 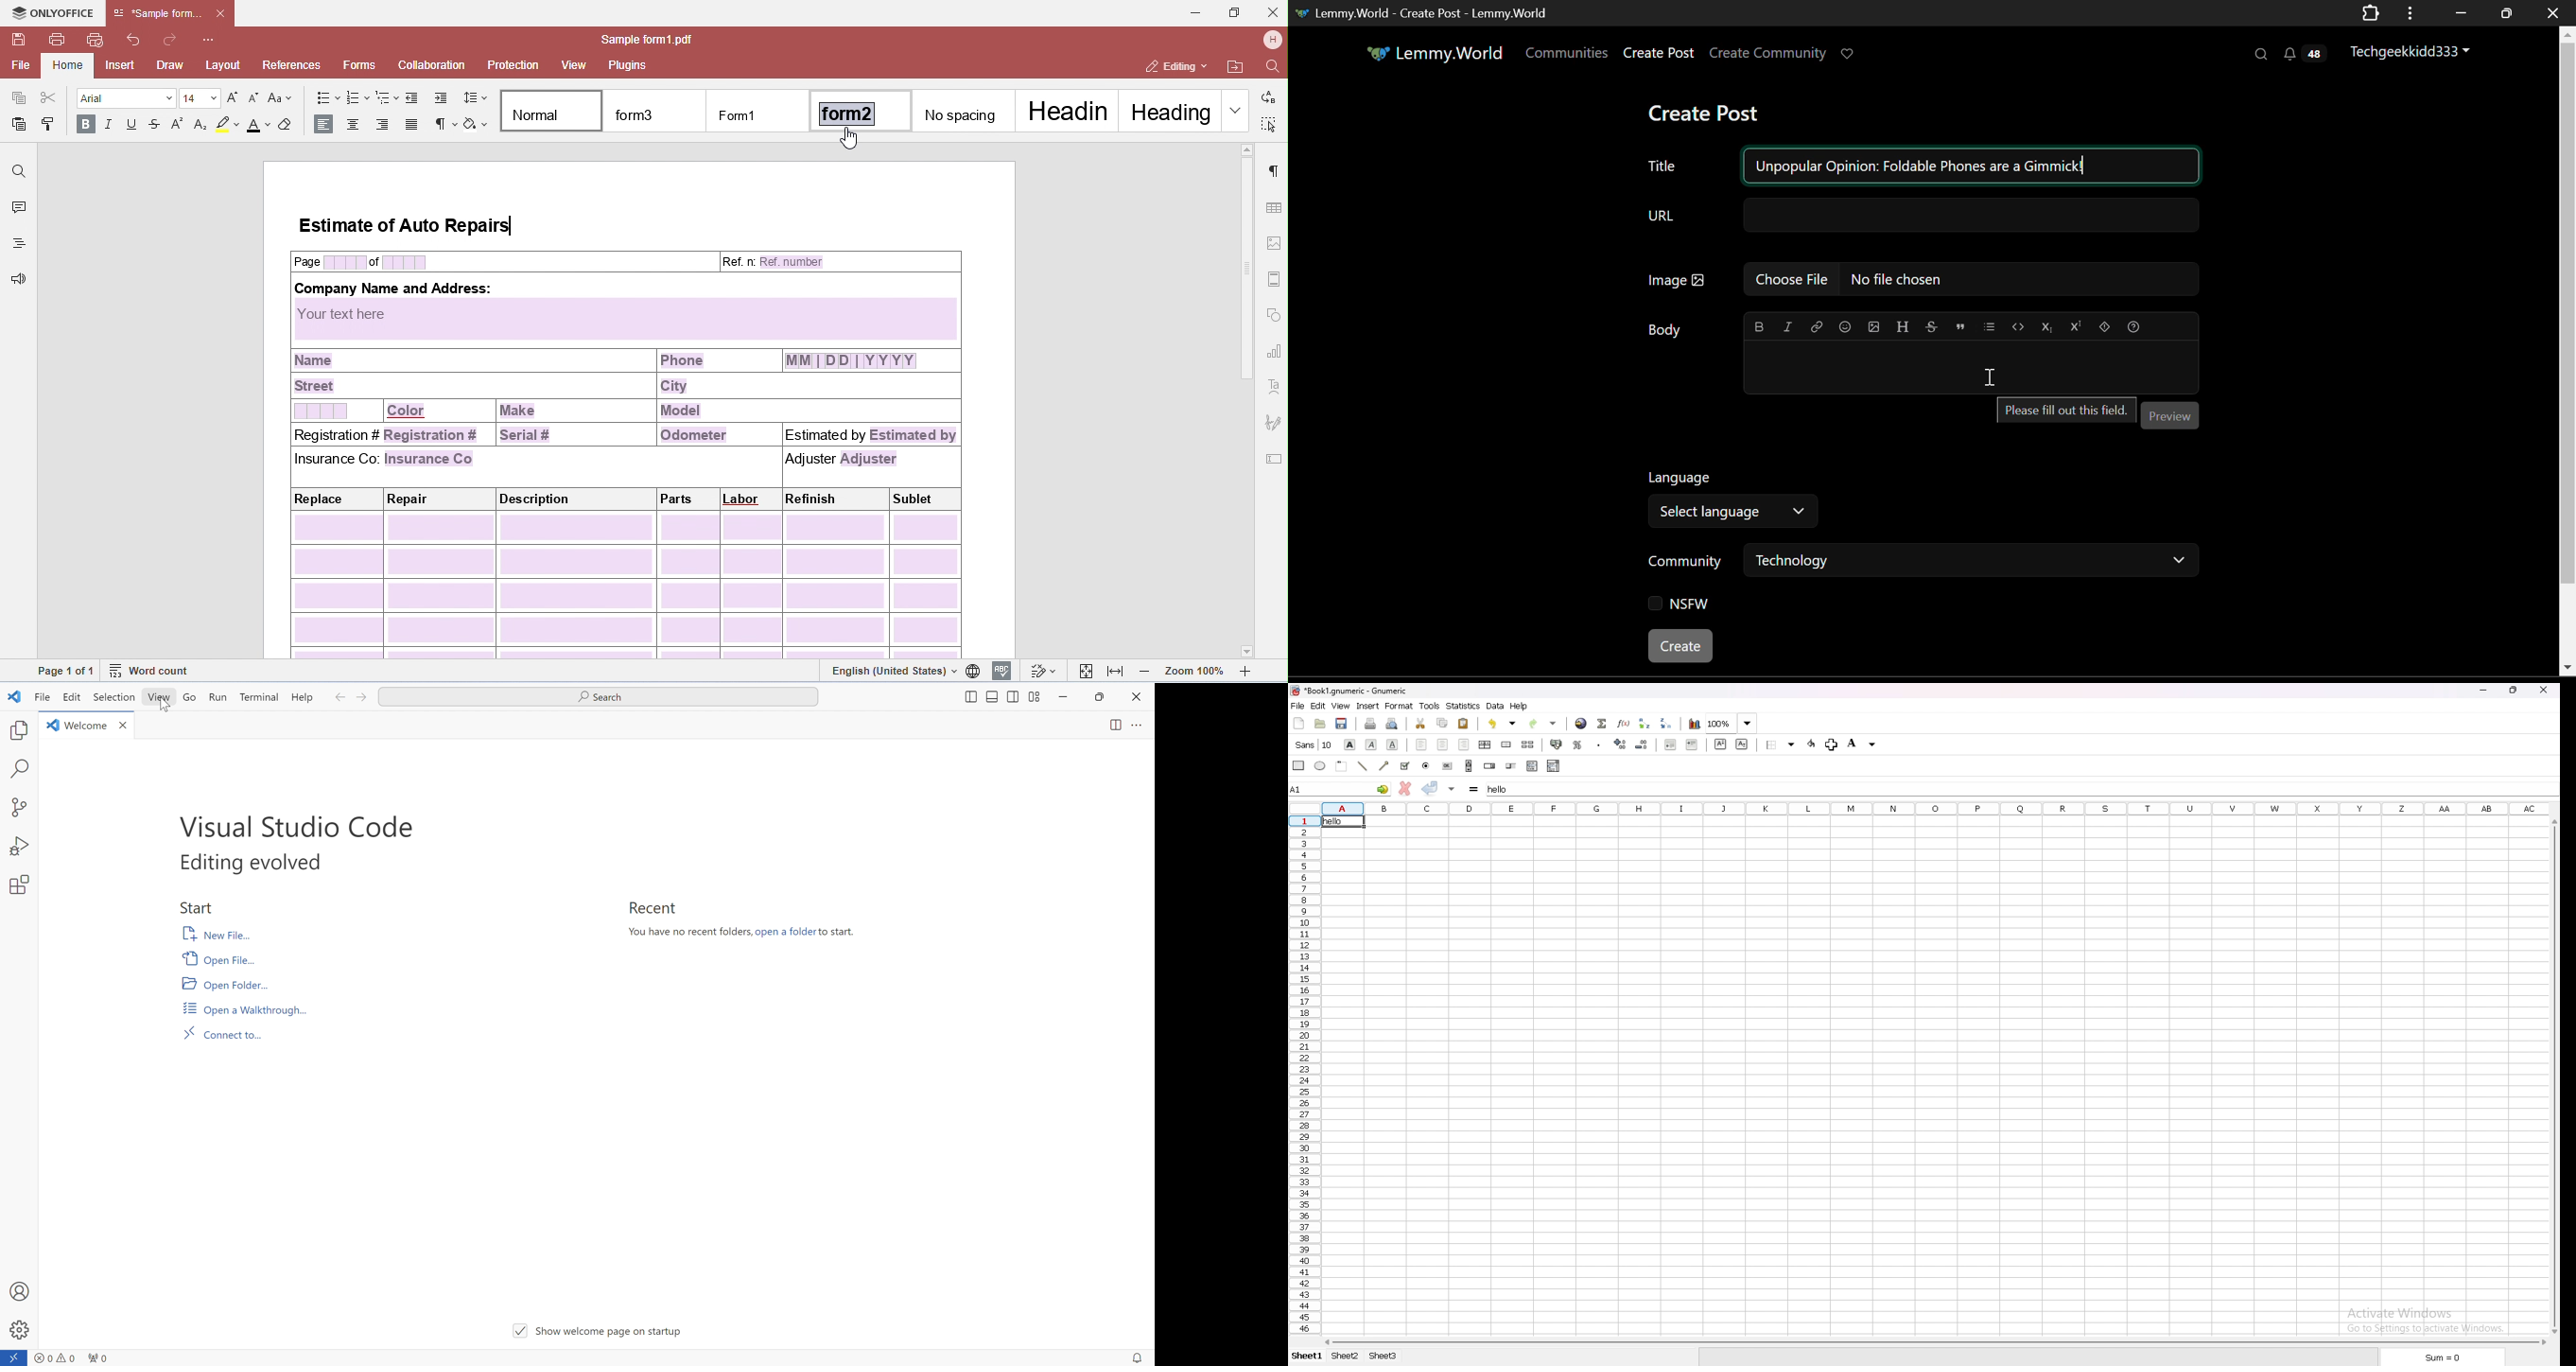 I want to click on minimize, so click(x=2483, y=690).